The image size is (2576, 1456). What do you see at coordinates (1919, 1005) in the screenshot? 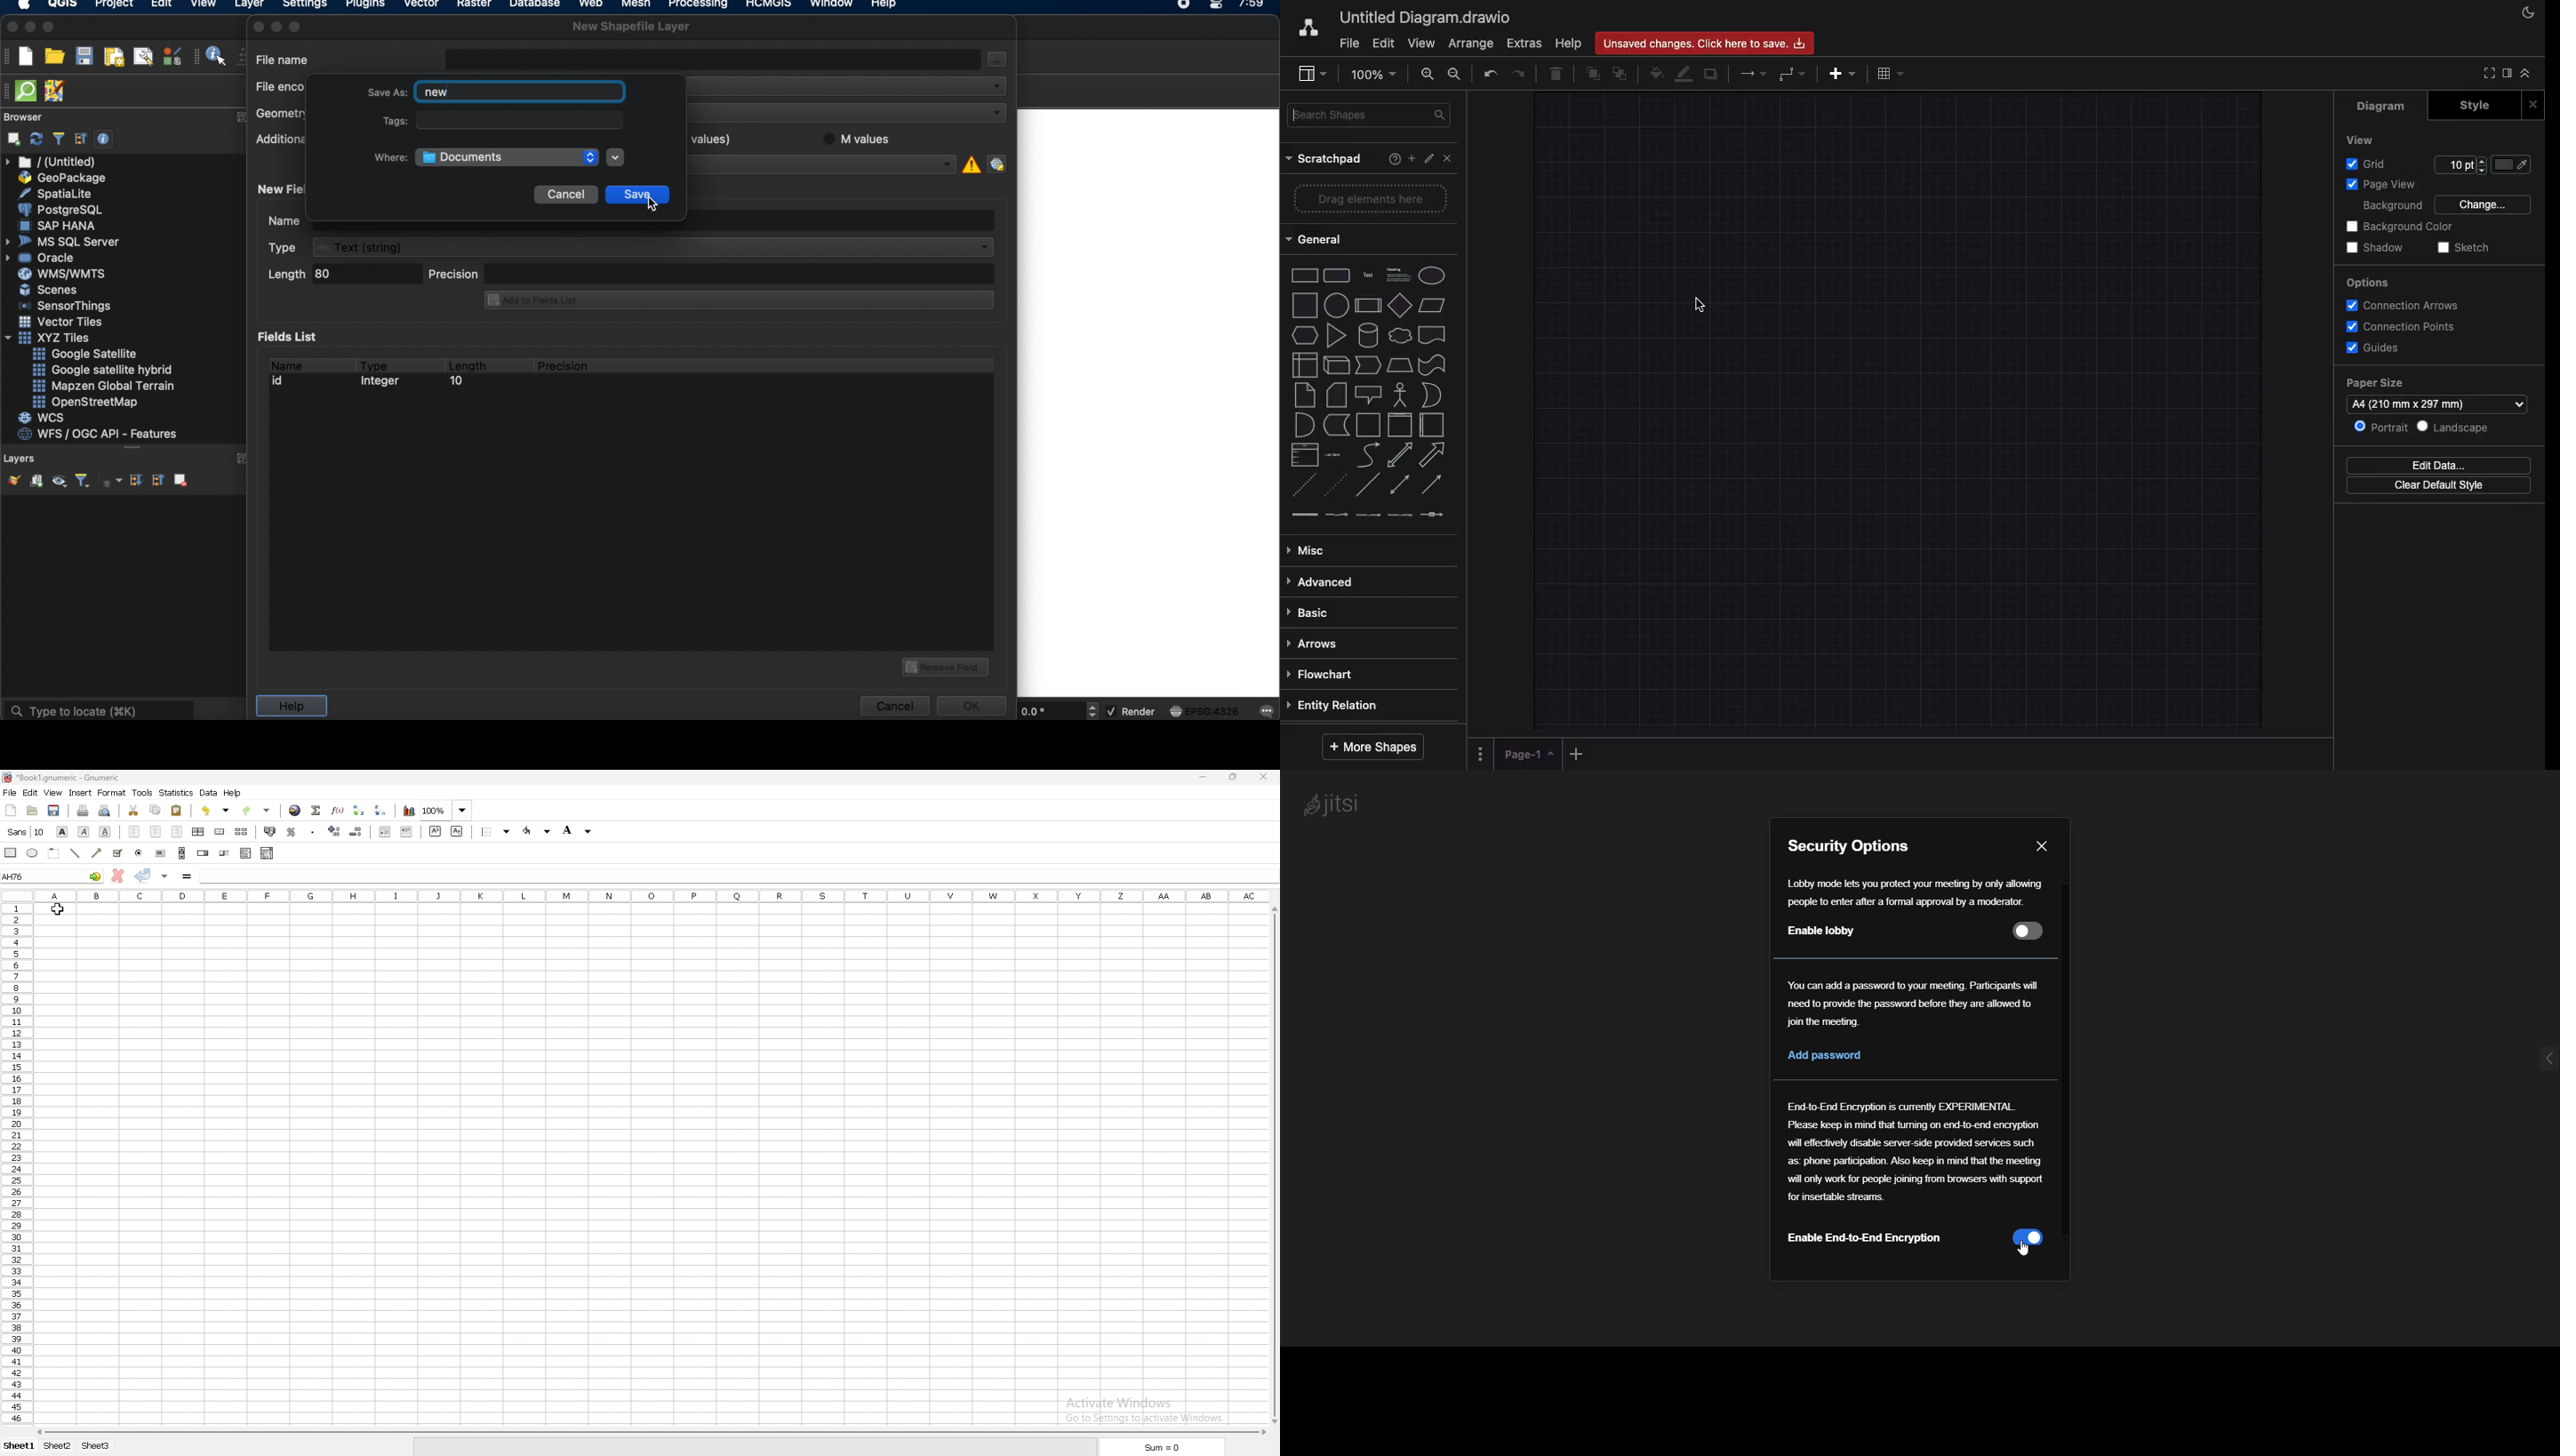
I see `You can add a password to your meeting. Participants wilneed to provide the password before they are allowed to join the meeting.` at bounding box center [1919, 1005].